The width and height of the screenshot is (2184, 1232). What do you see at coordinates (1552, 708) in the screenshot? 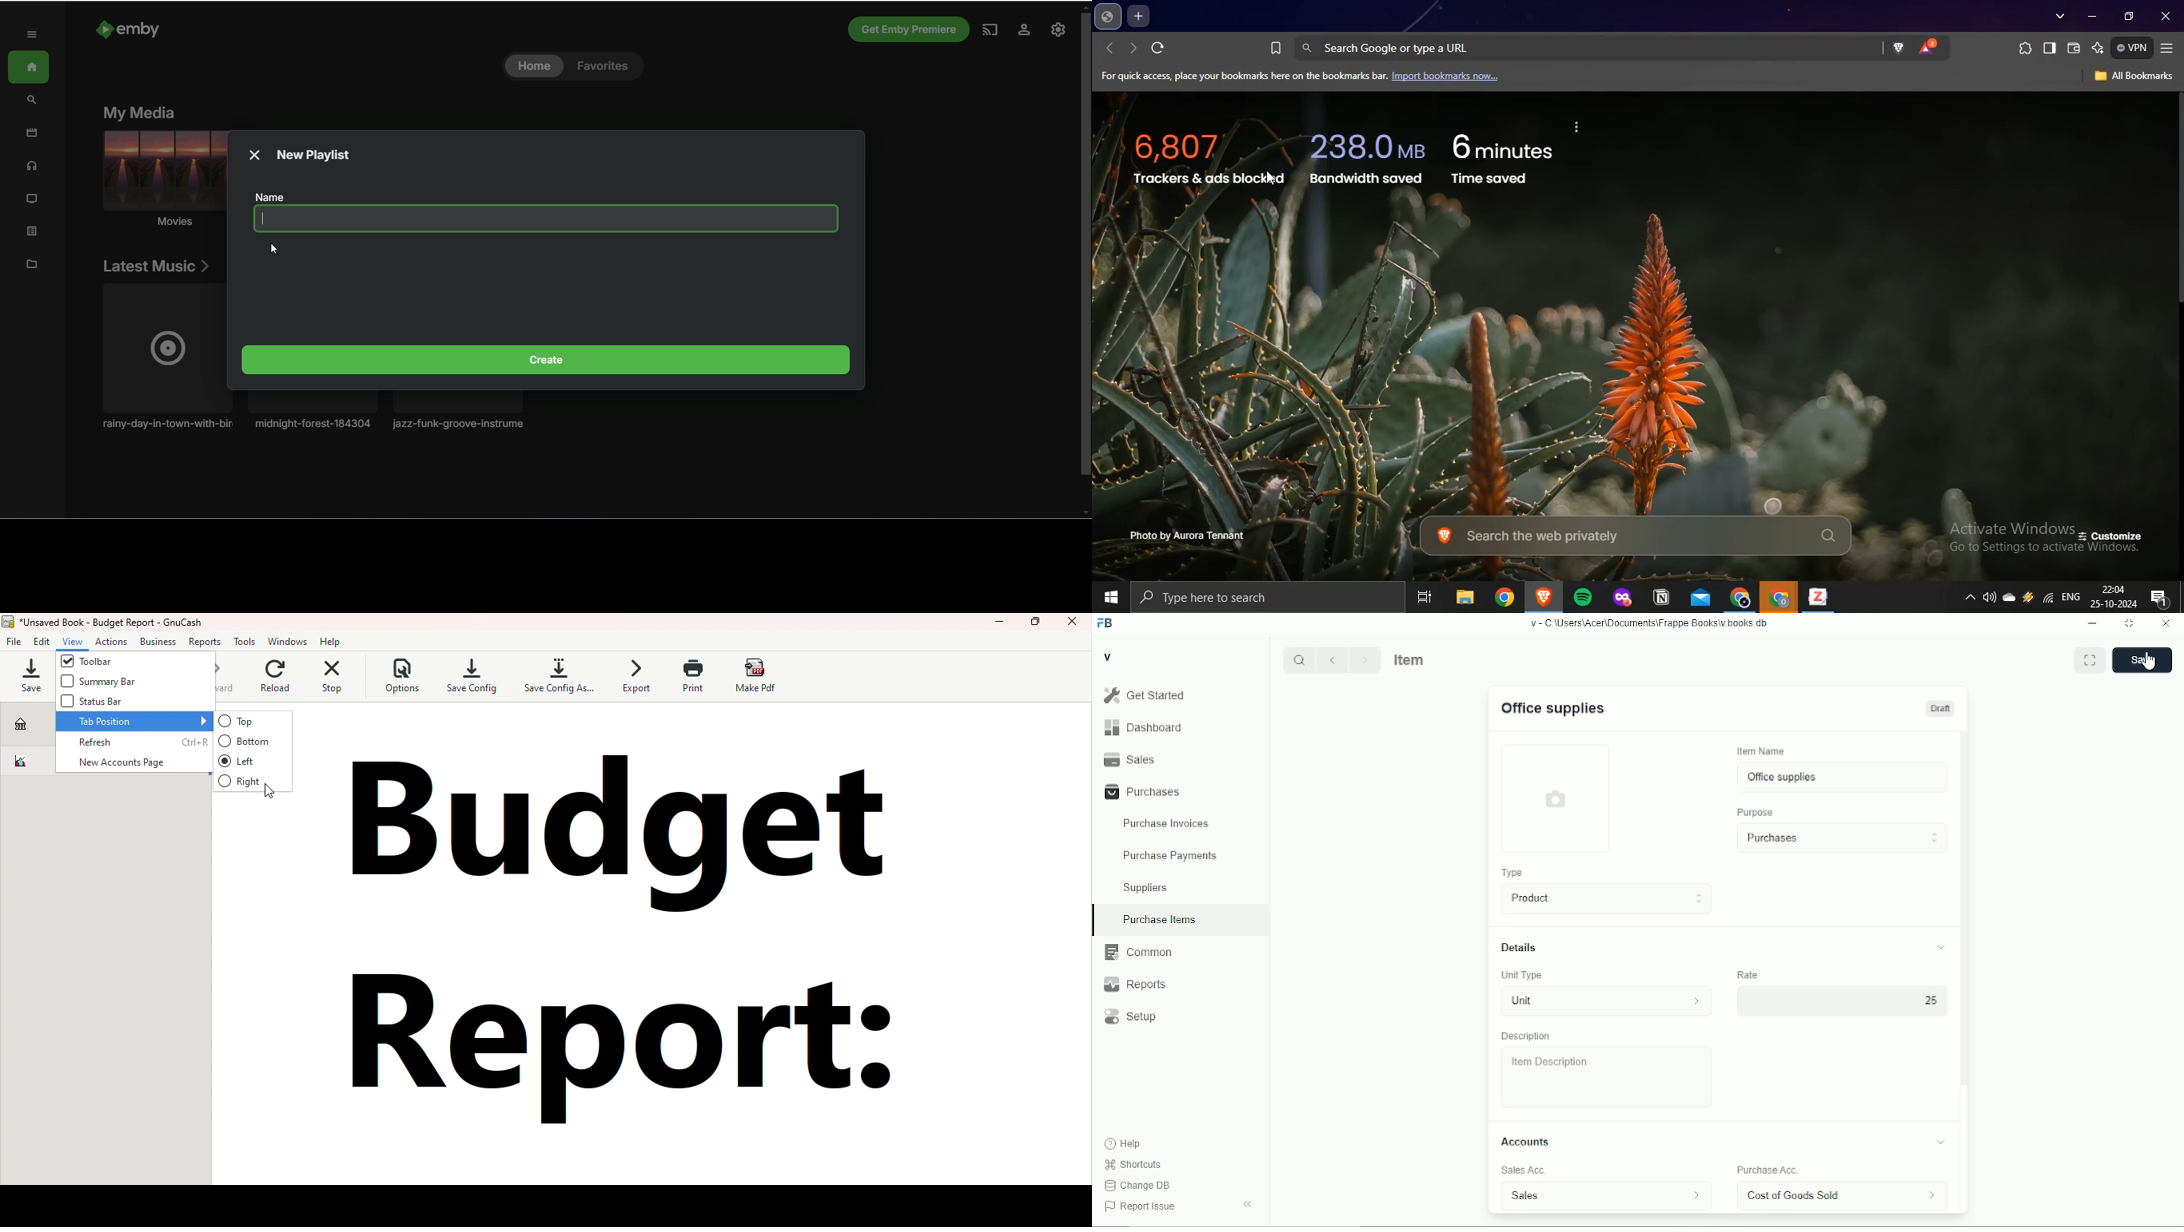
I see `office supplies` at bounding box center [1552, 708].